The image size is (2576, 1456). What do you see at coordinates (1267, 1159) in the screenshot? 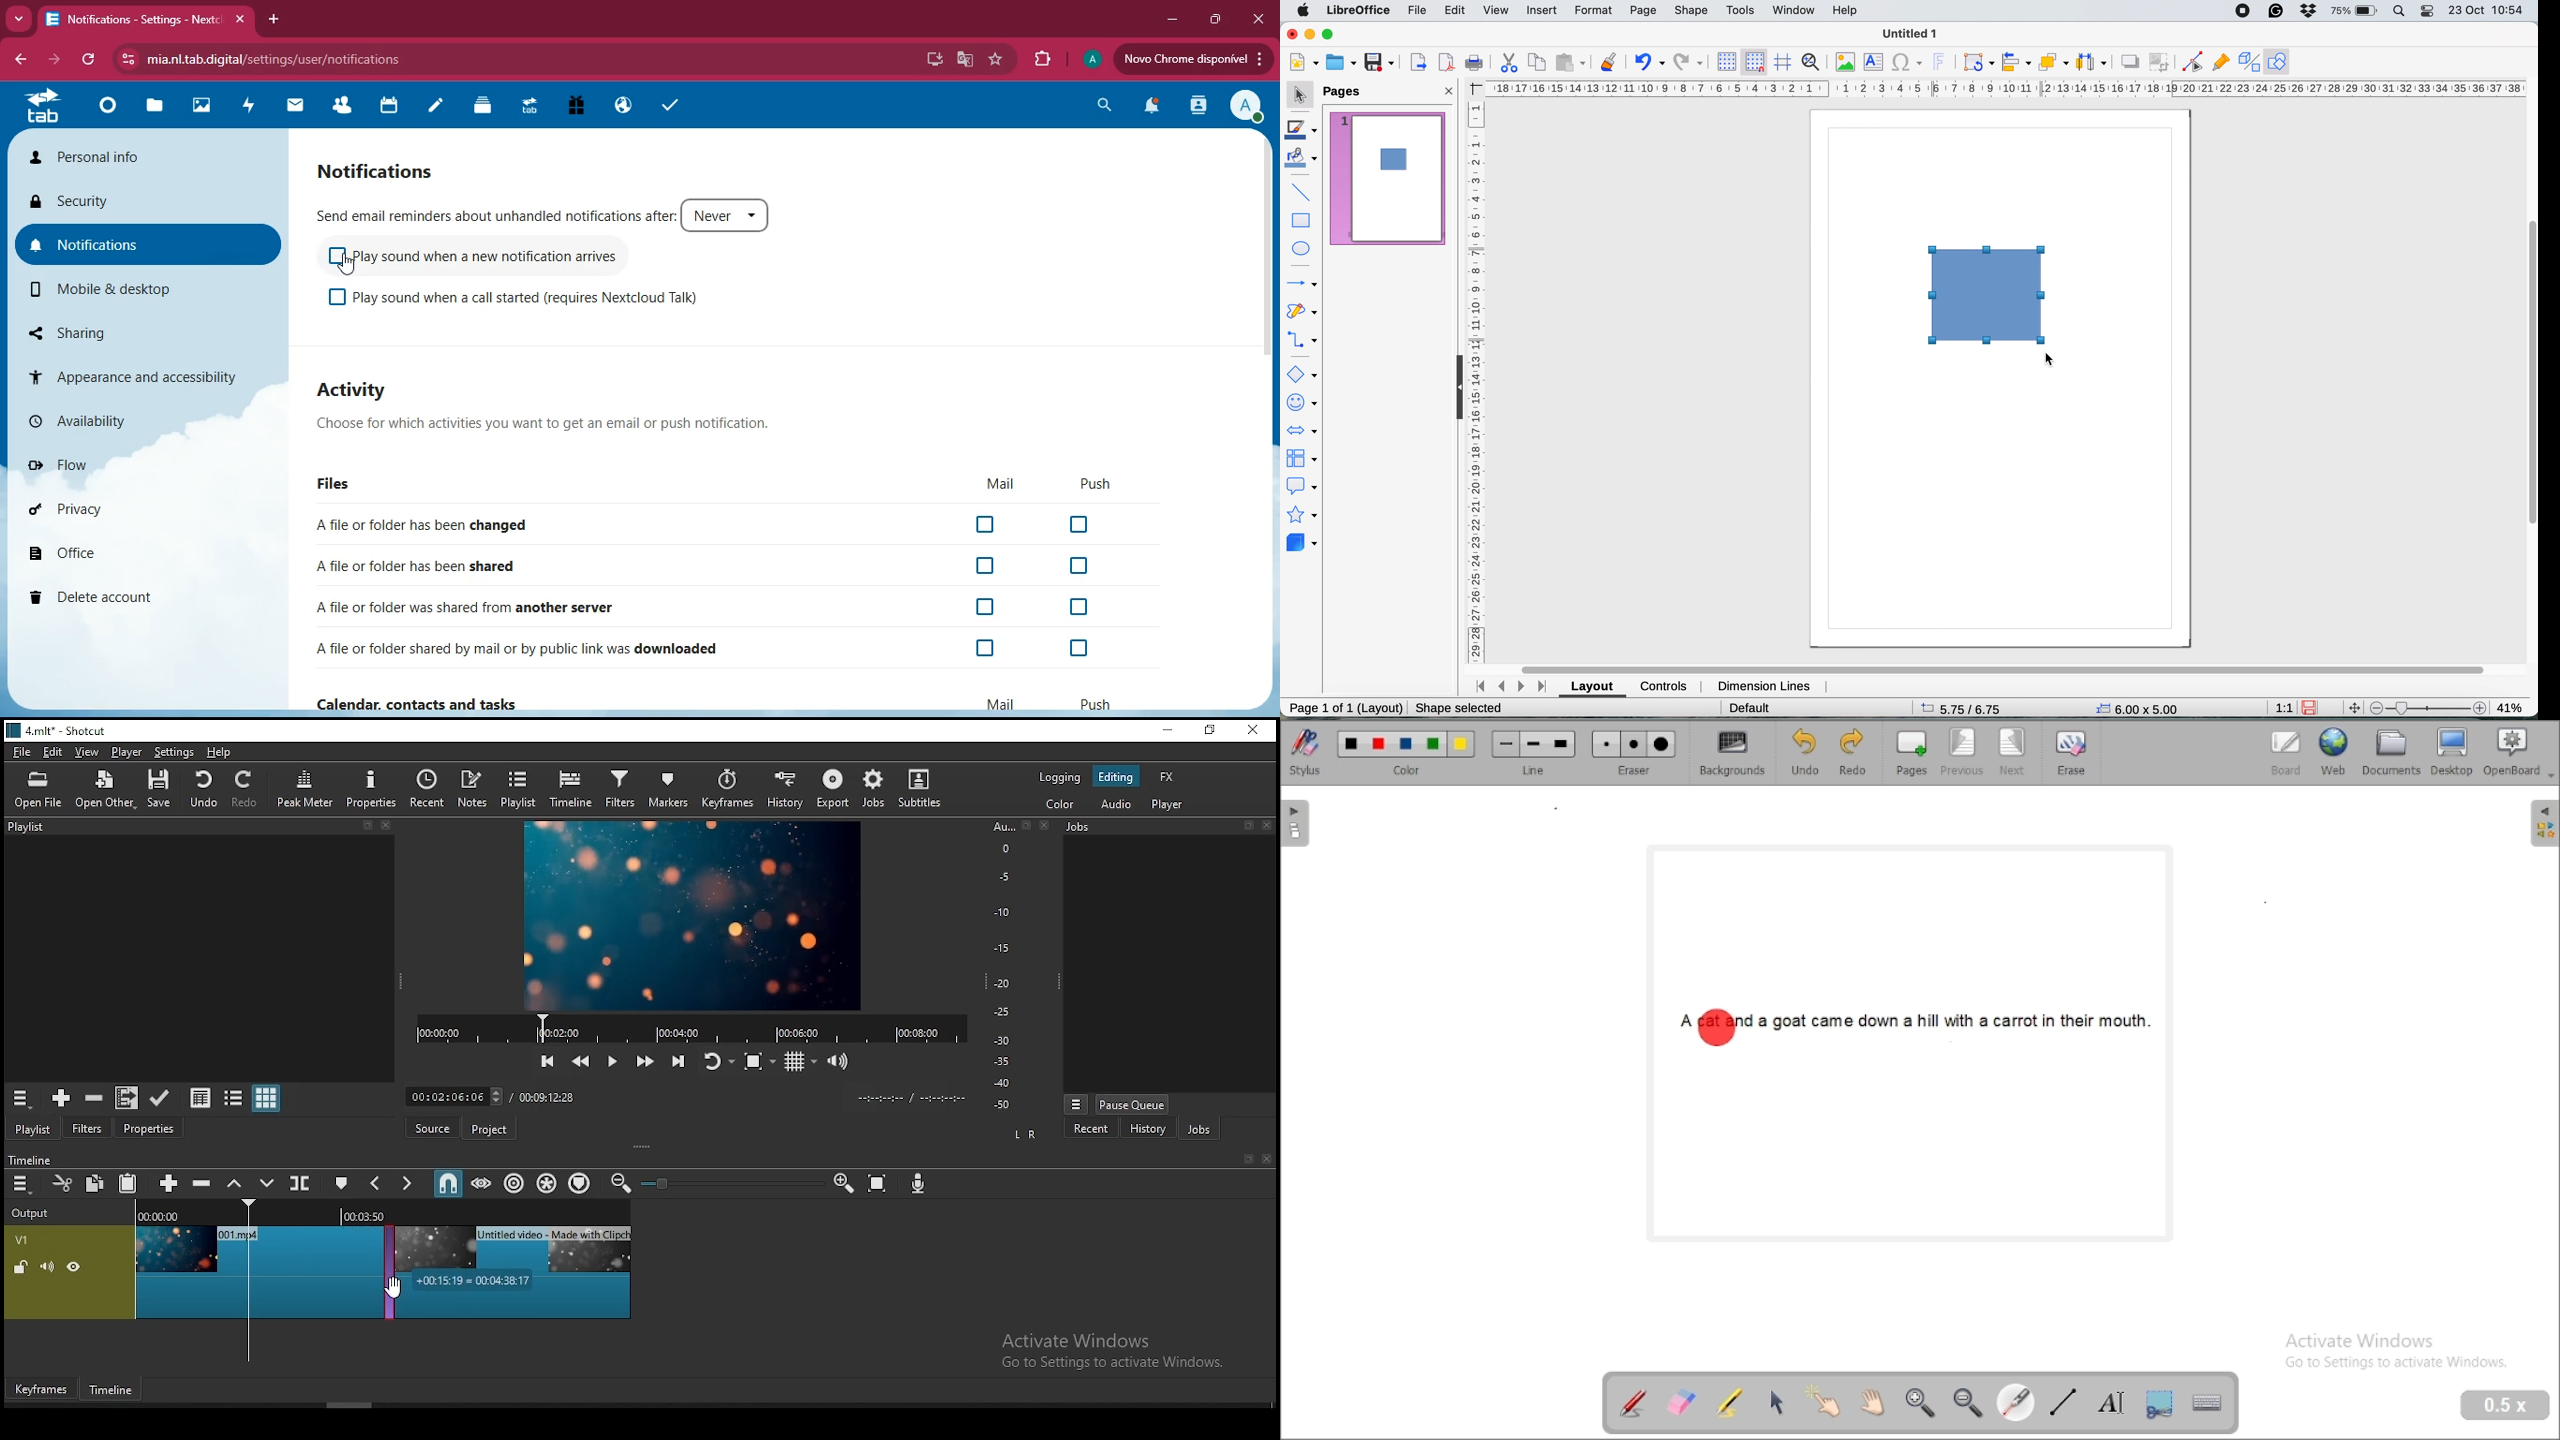
I see `close` at bounding box center [1267, 1159].